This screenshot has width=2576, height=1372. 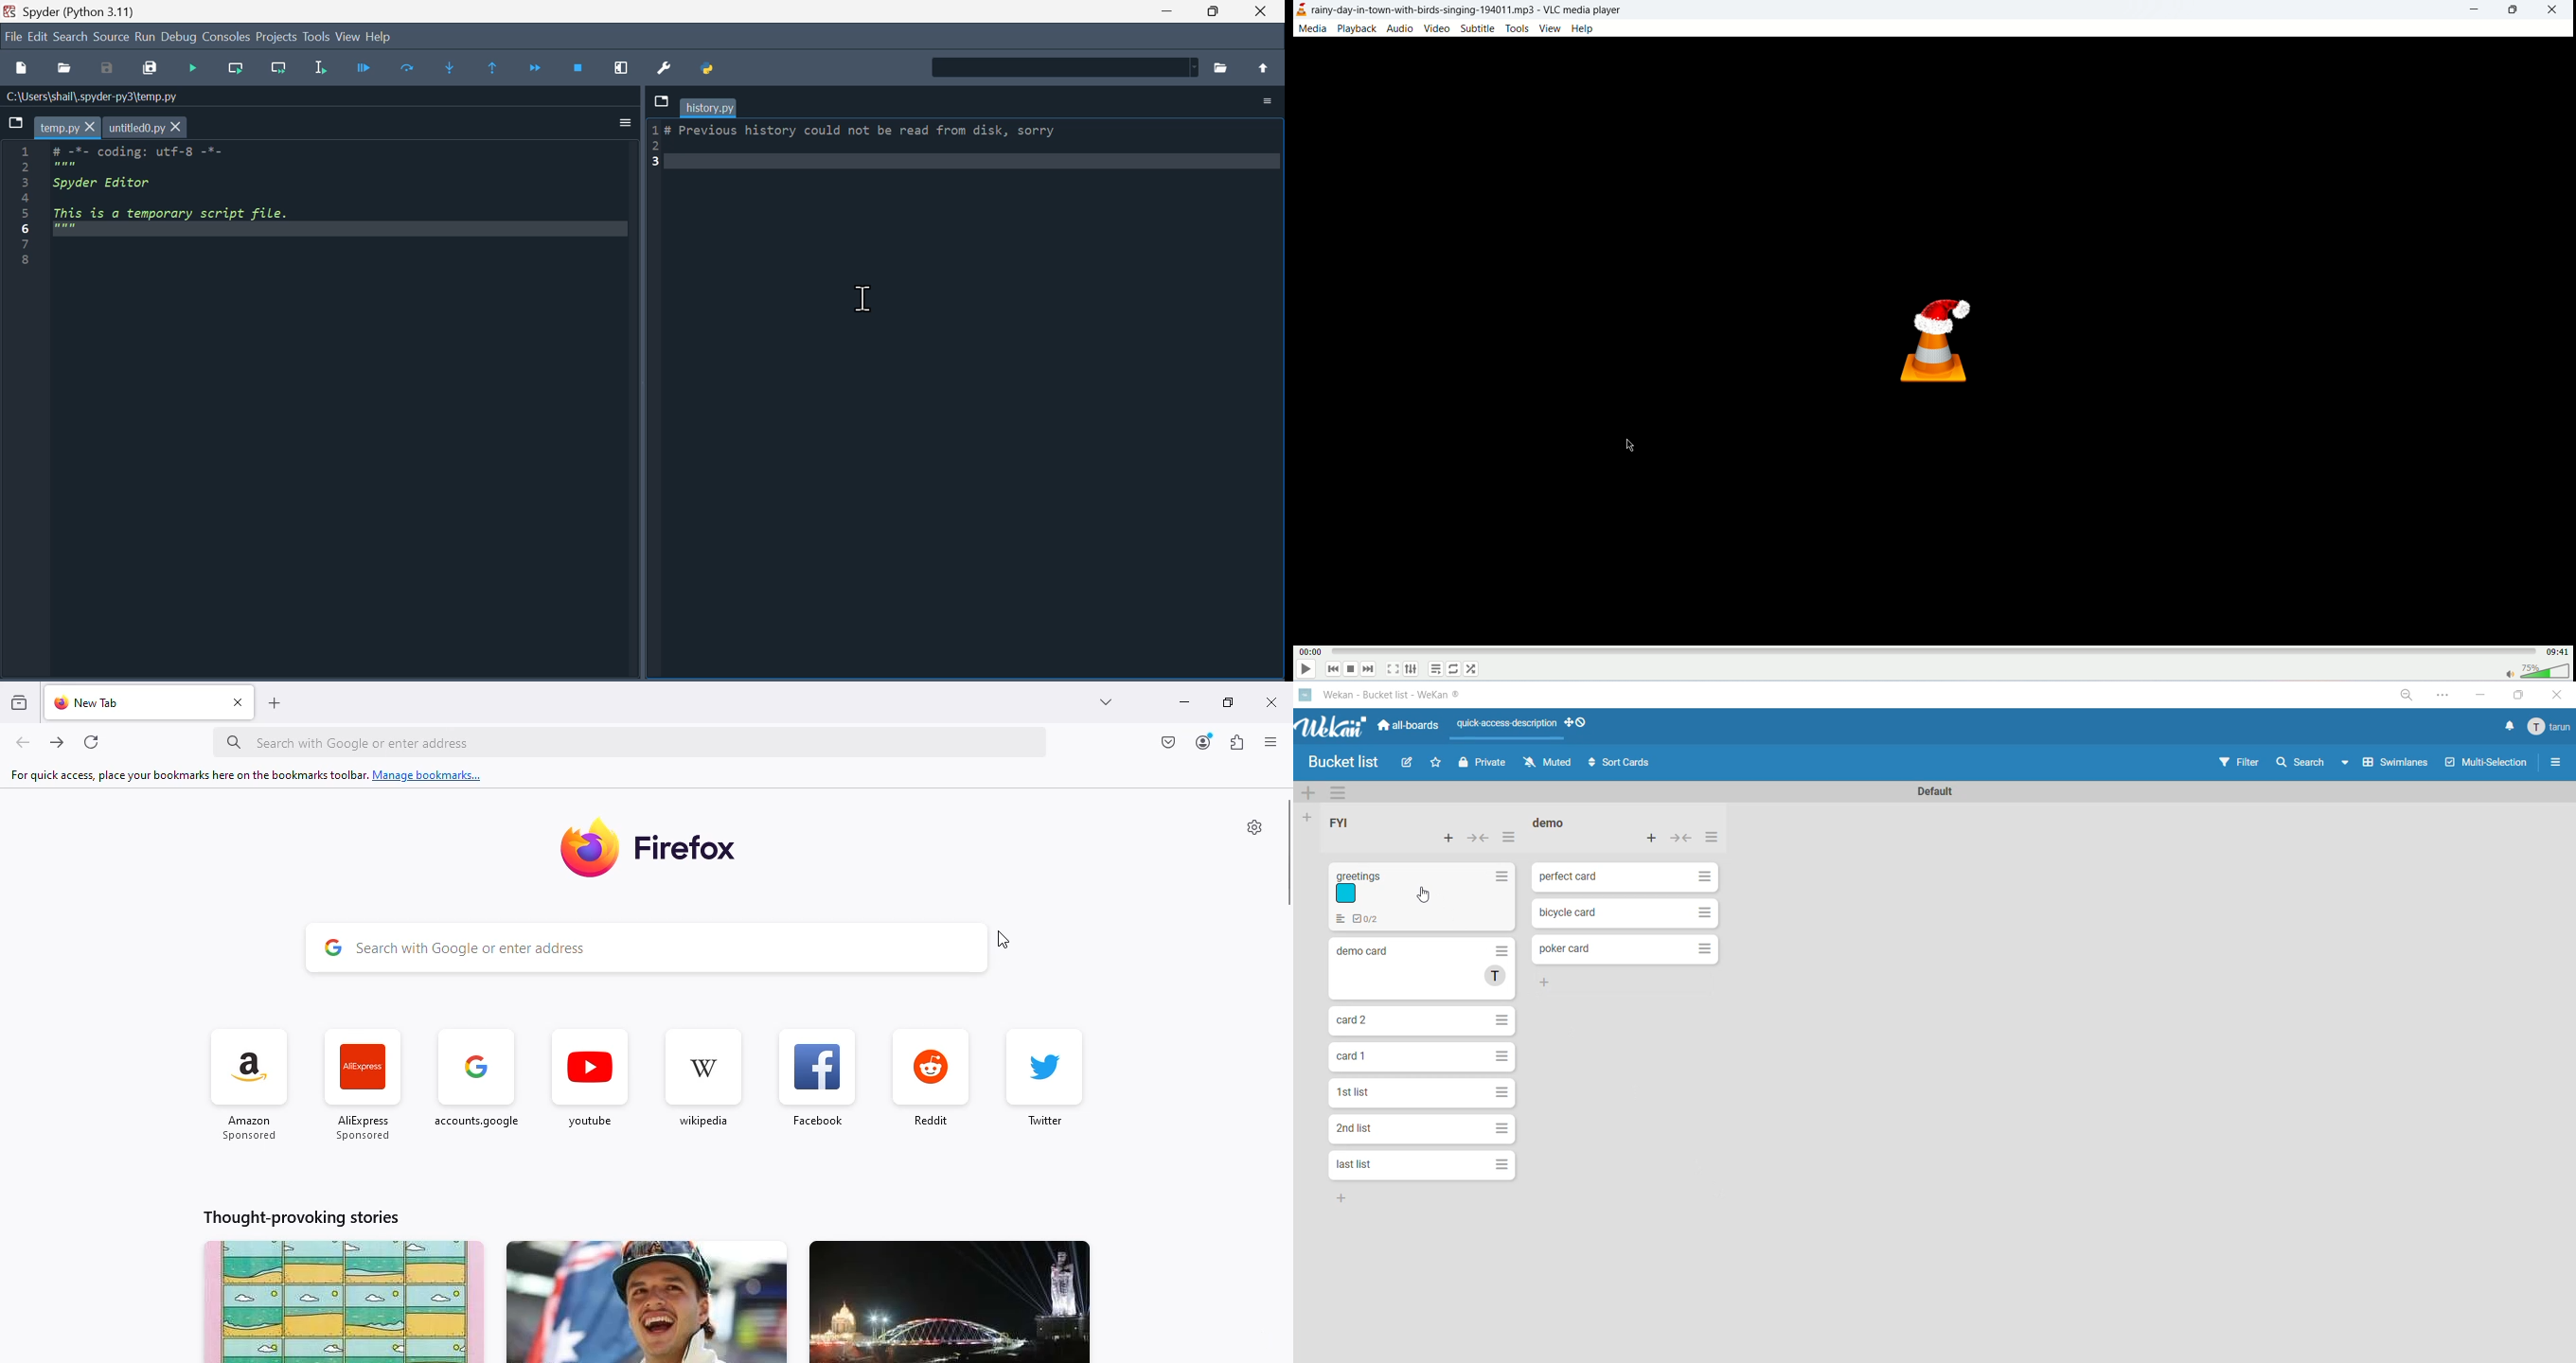 What do you see at coordinates (1044, 1082) in the screenshot?
I see `twitter` at bounding box center [1044, 1082].